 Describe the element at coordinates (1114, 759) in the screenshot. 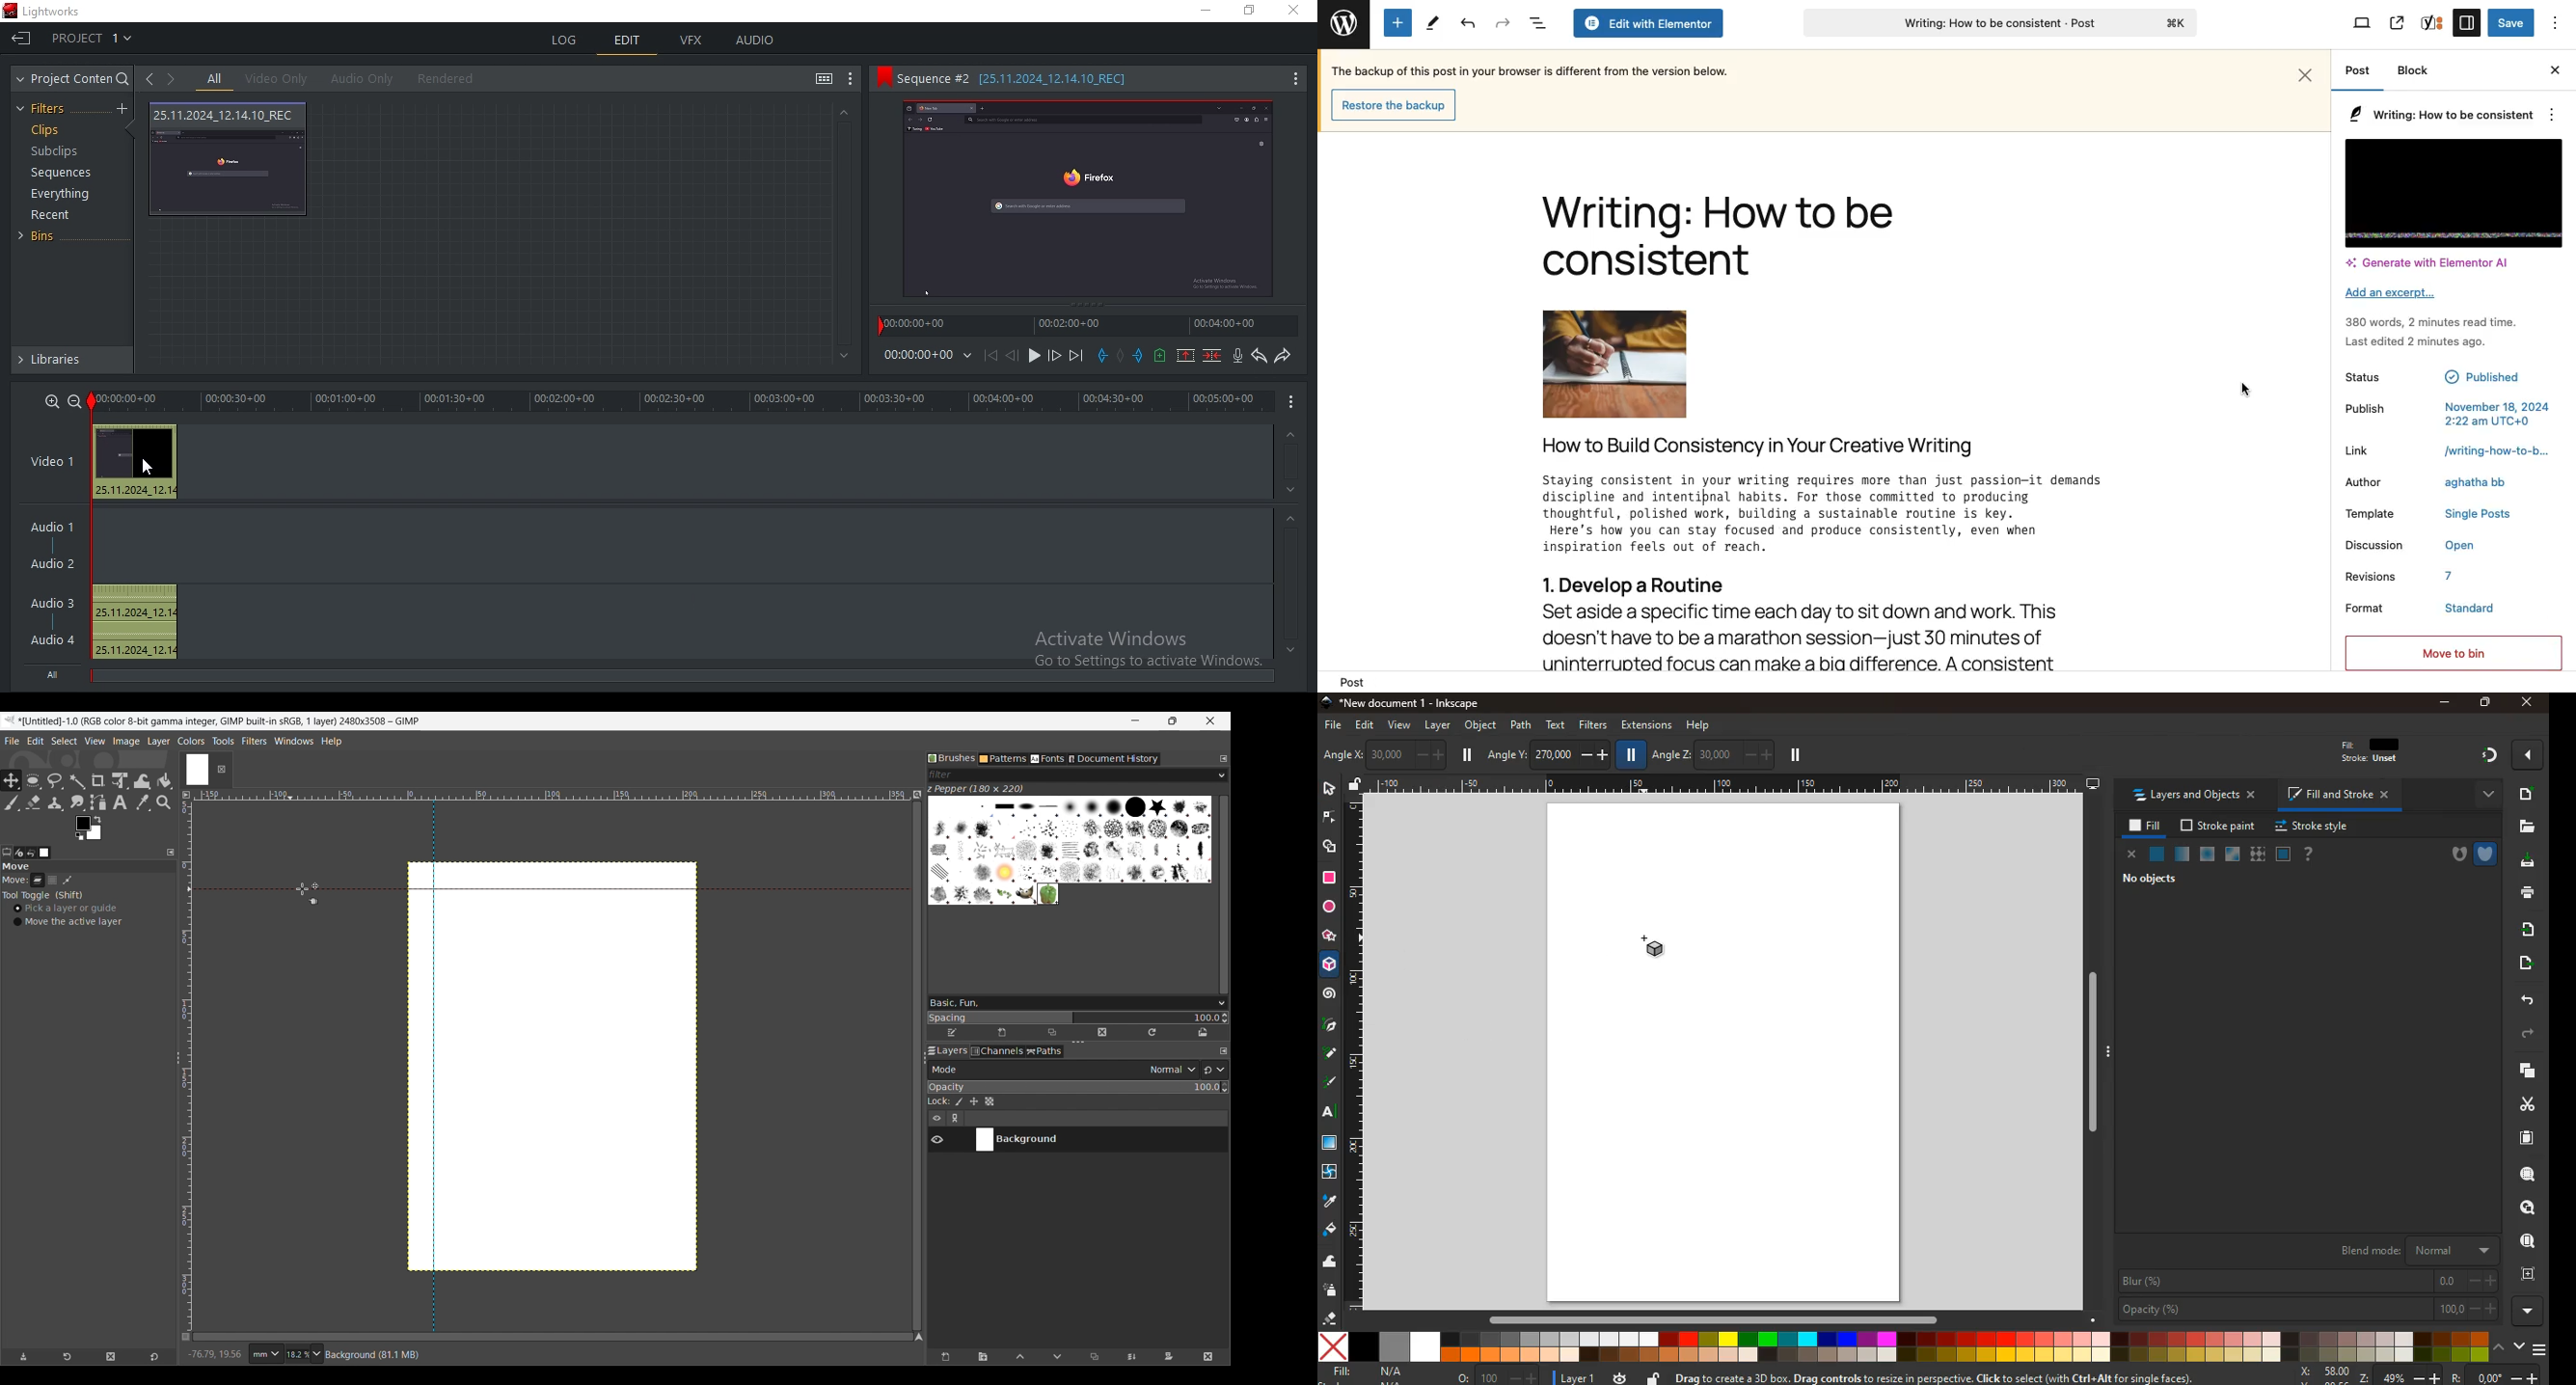

I see `Document history tab` at that location.